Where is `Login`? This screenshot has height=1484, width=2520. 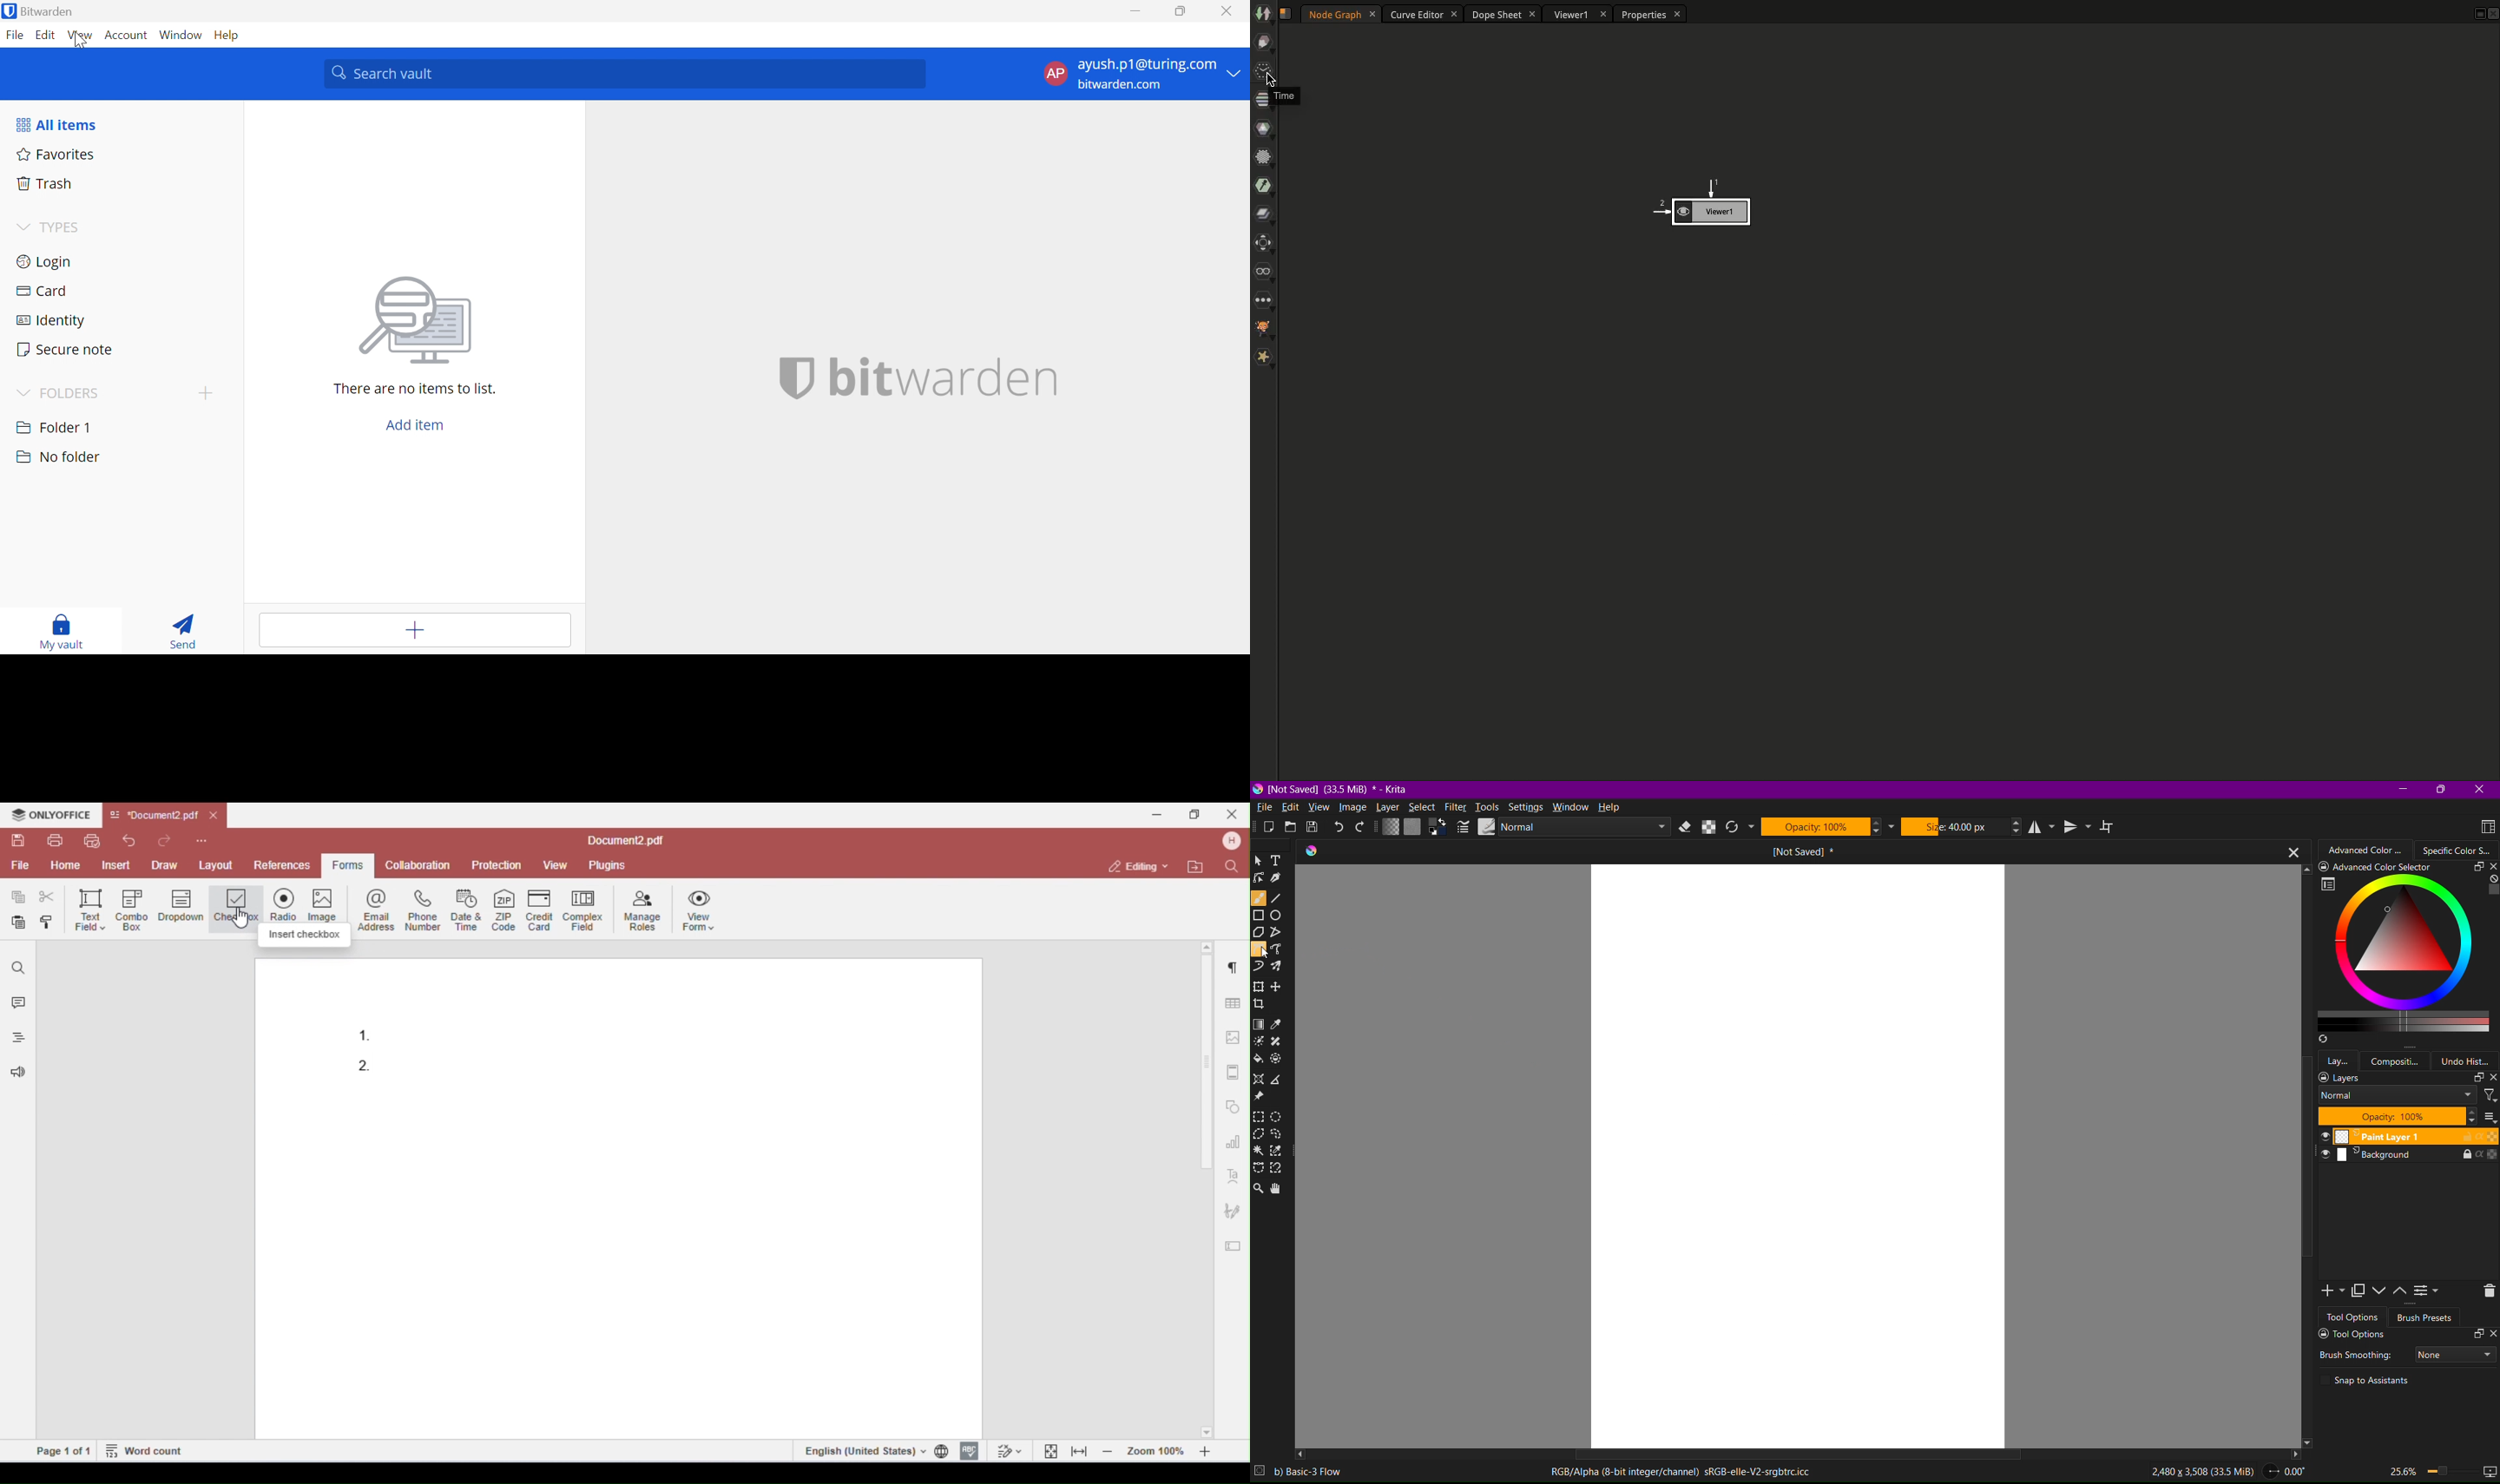
Login is located at coordinates (45, 264).